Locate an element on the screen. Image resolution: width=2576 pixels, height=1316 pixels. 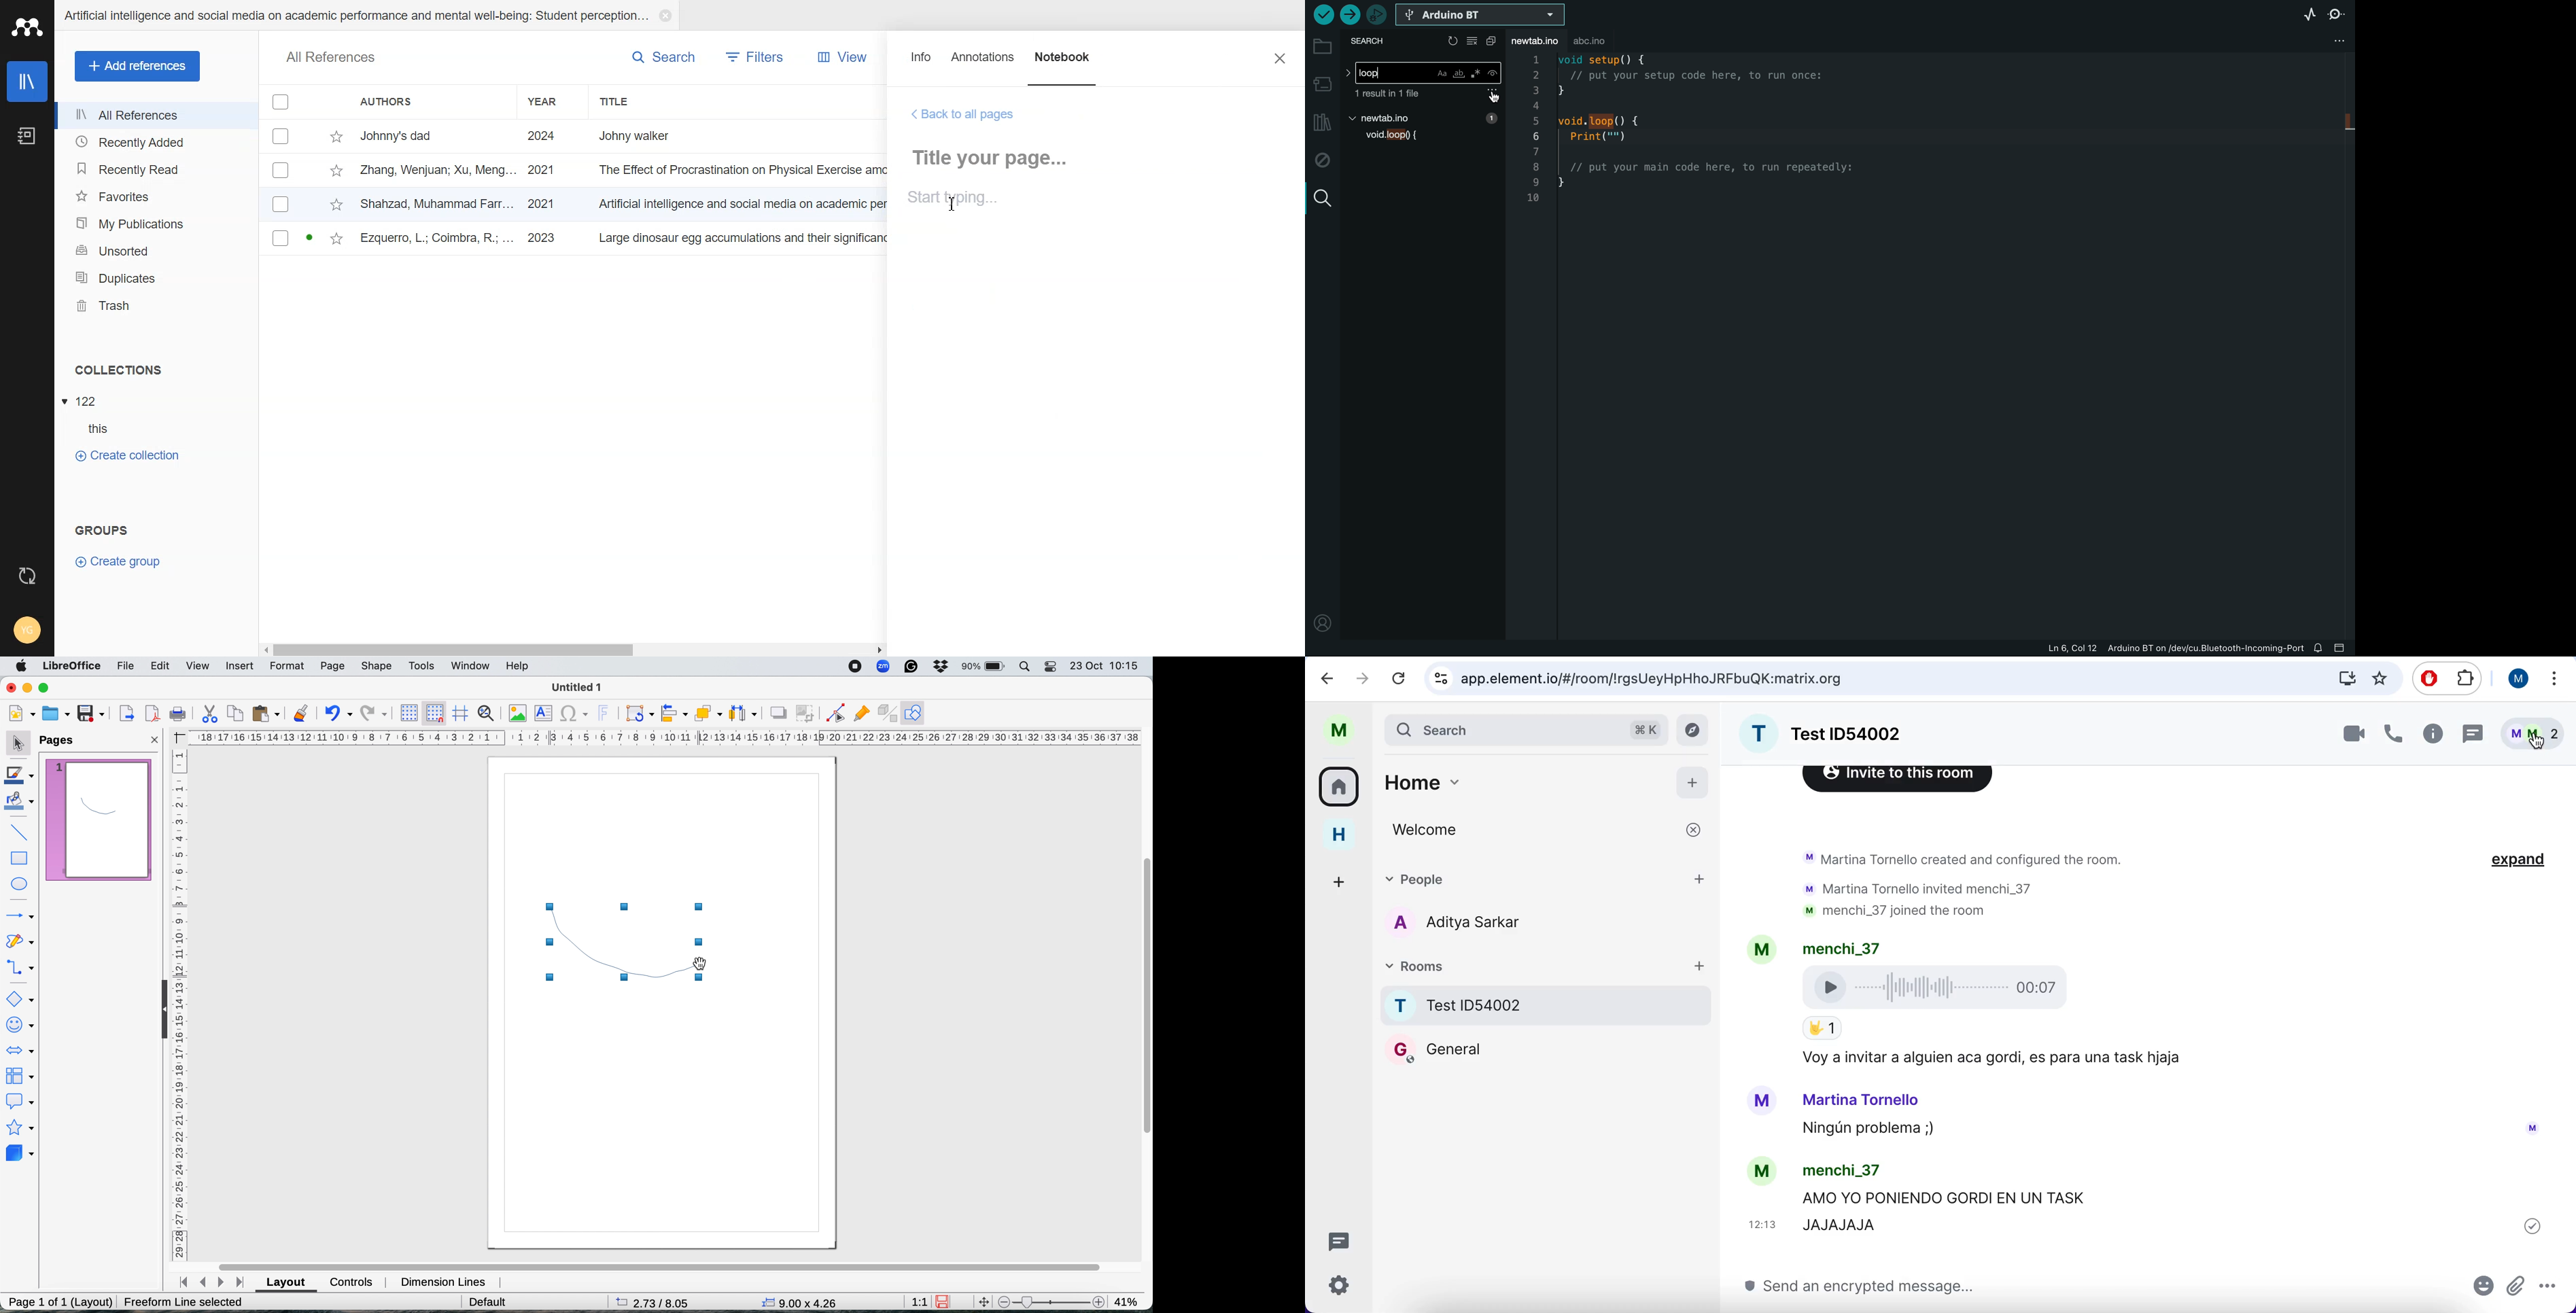
Voice Recording is located at coordinates (1937, 988).